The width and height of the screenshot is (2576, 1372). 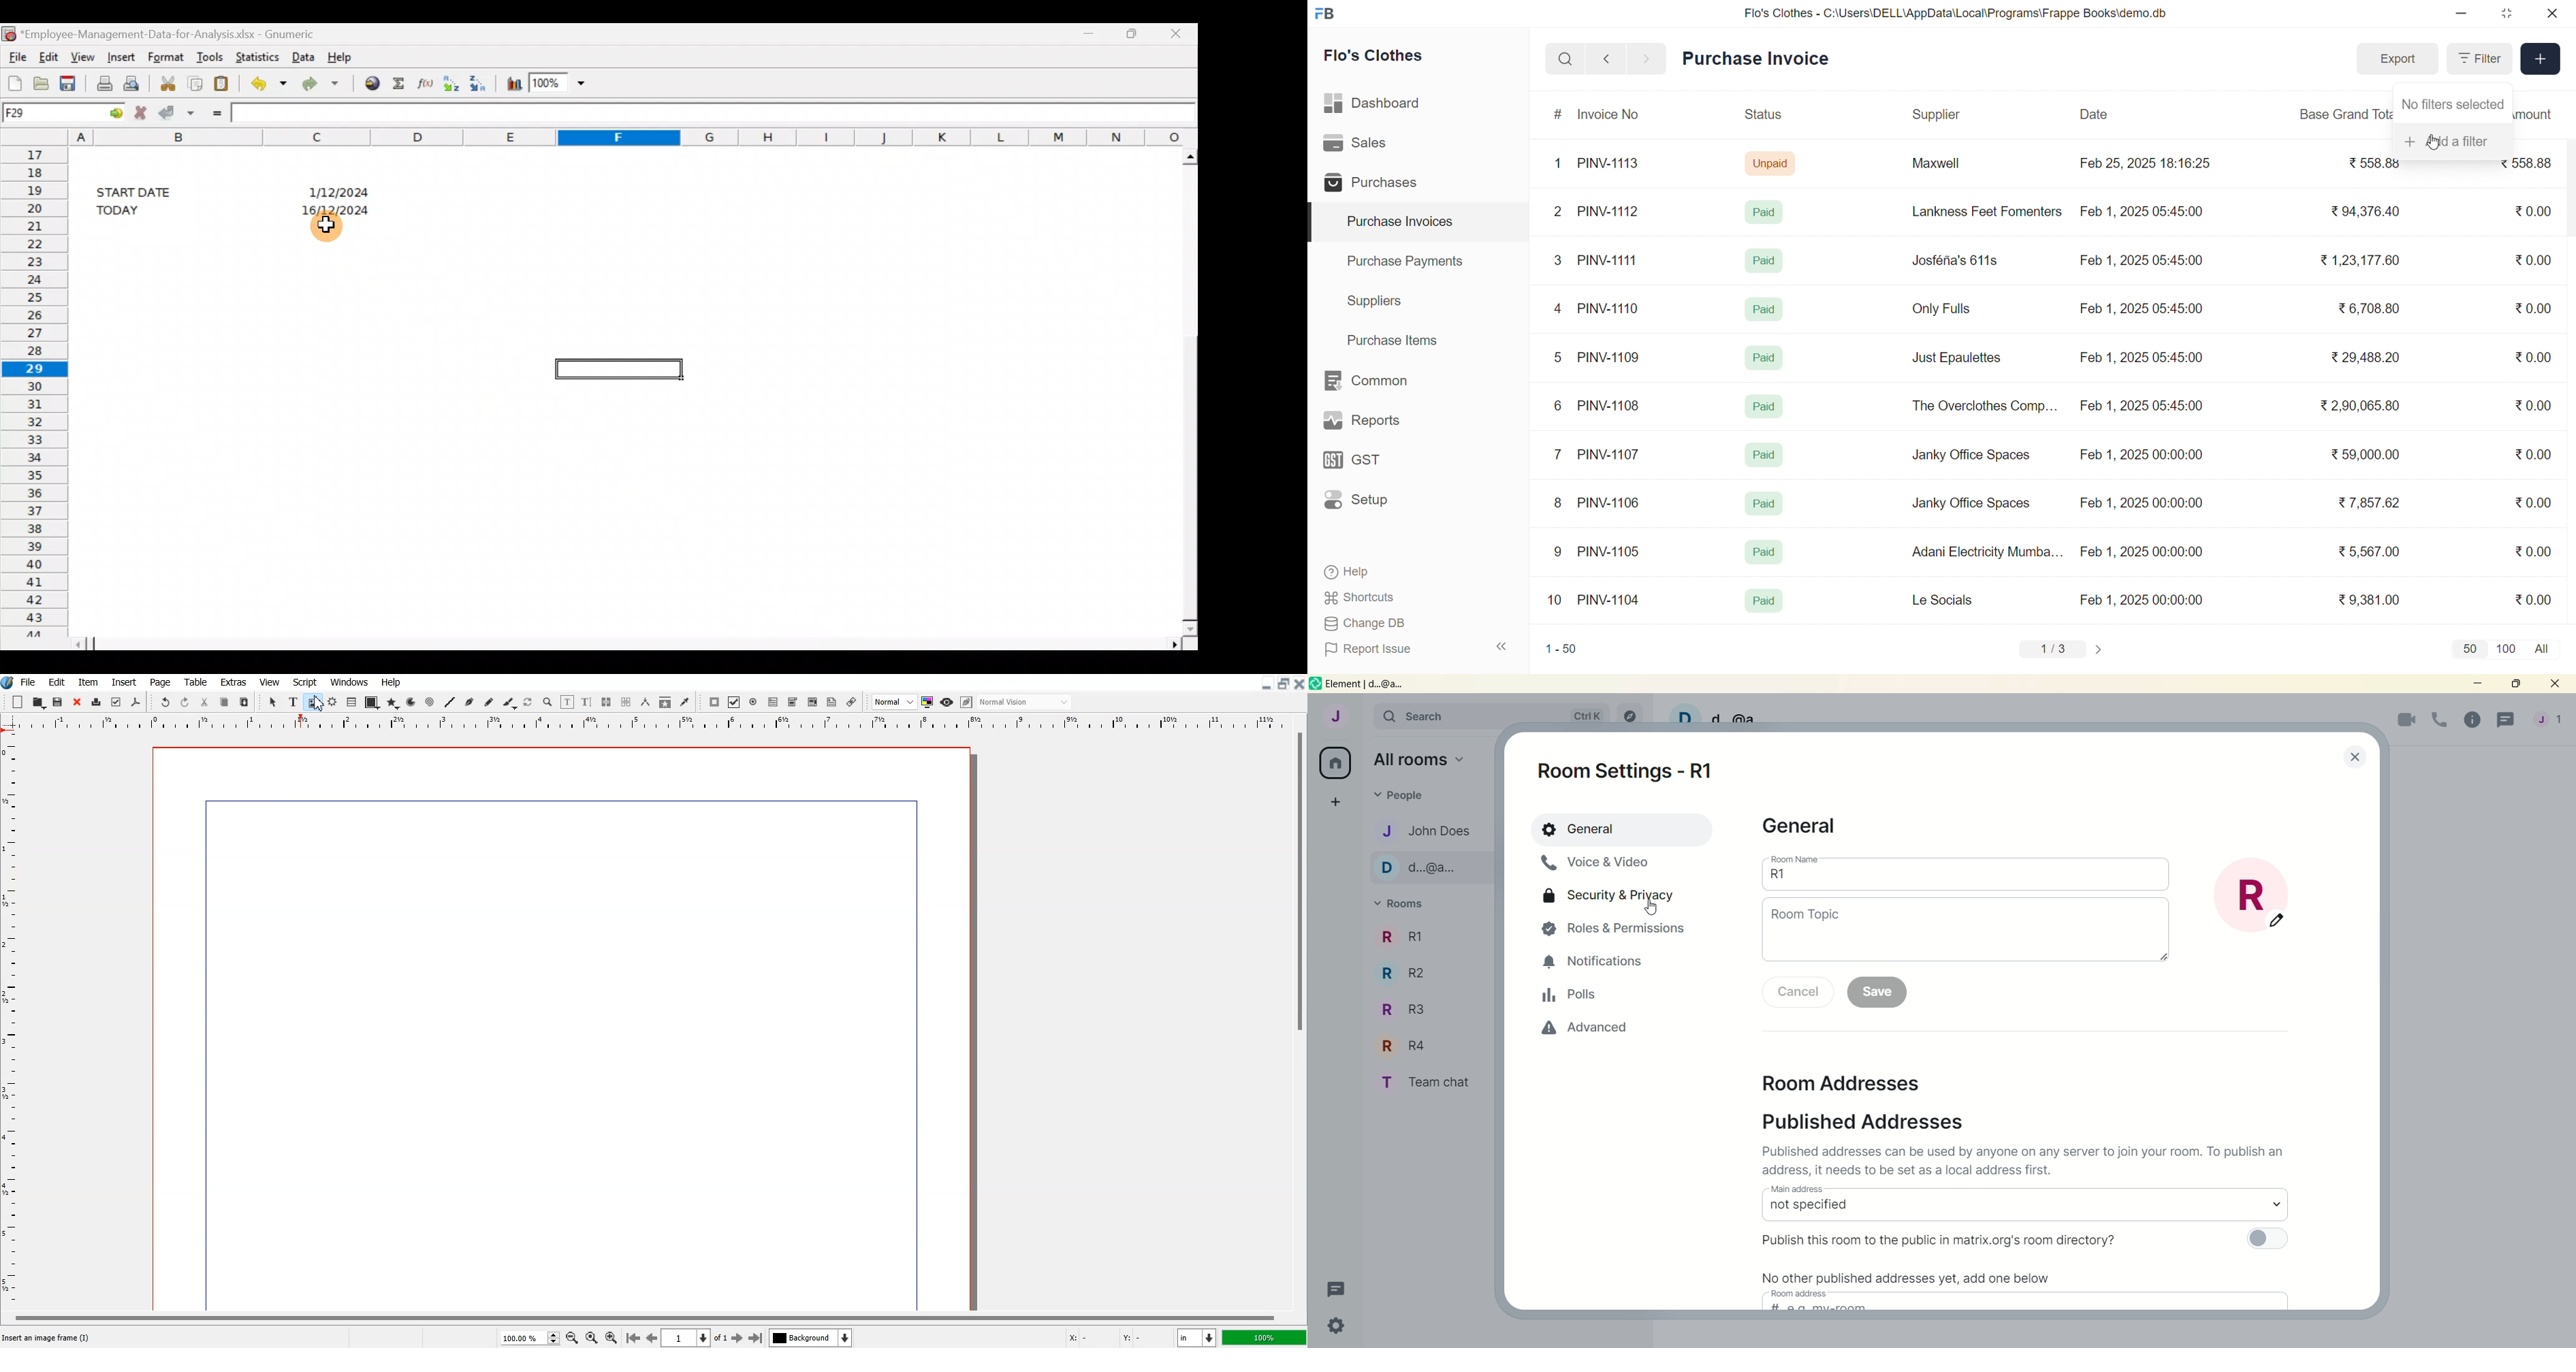 What do you see at coordinates (489, 702) in the screenshot?
I see `Freehand Line` at bounding box center [489, 702].